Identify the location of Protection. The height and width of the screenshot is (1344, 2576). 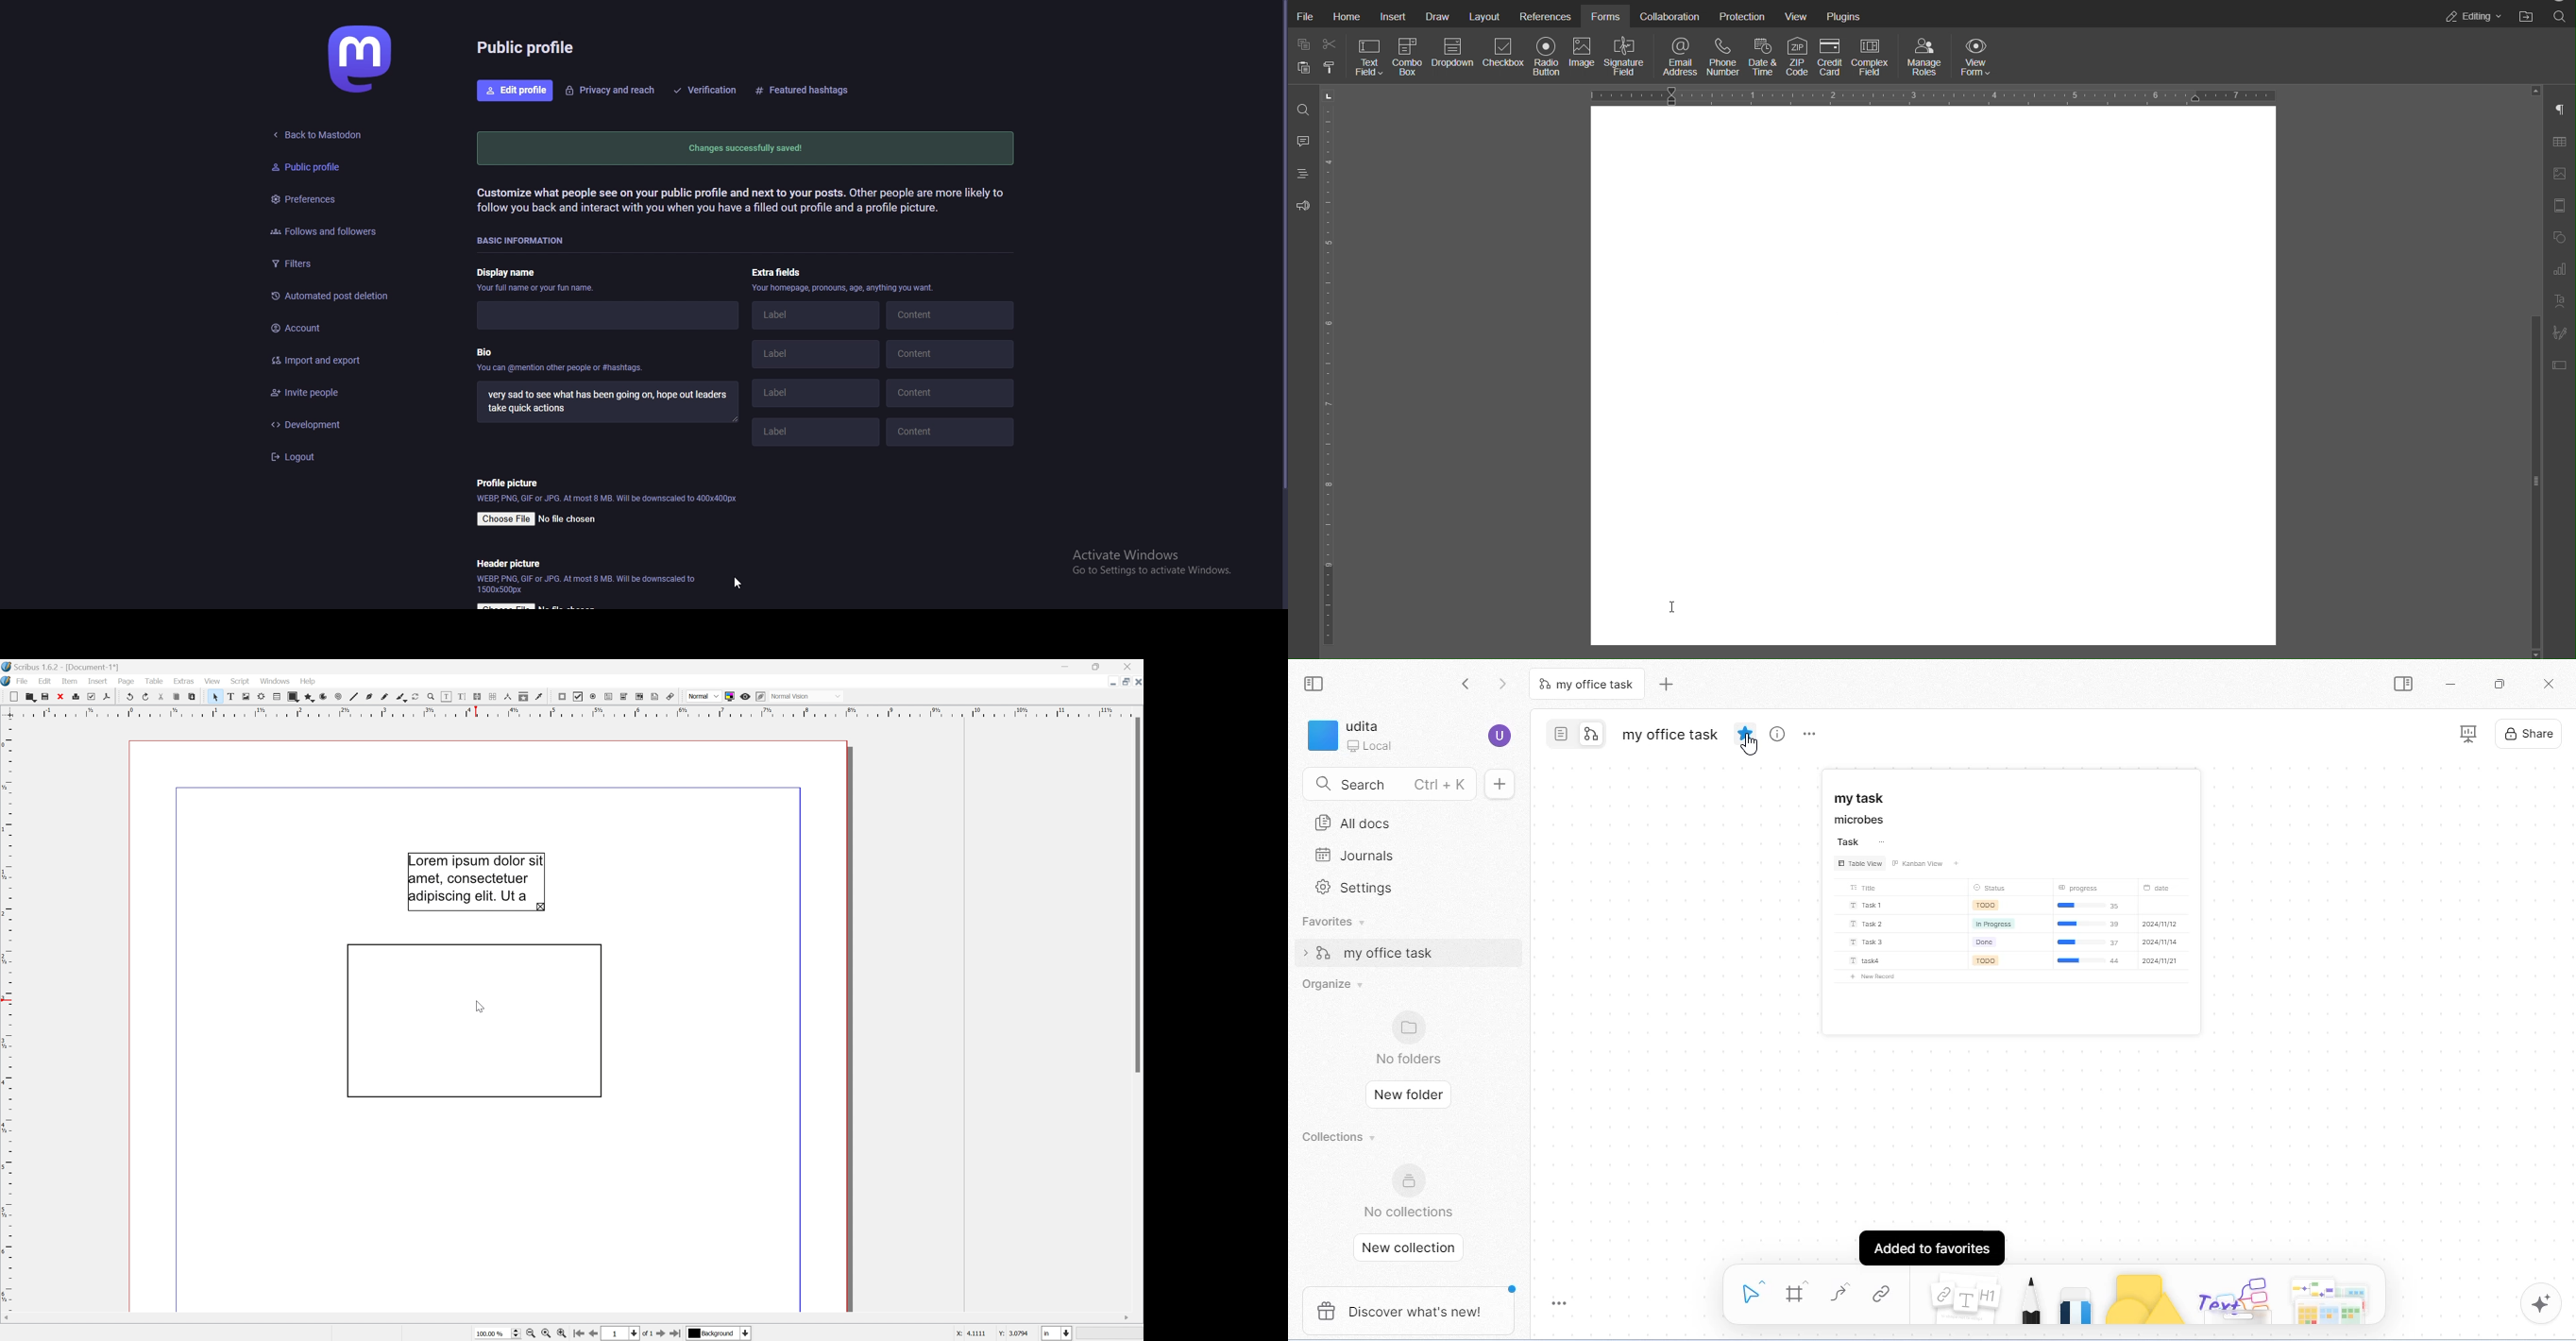
(1741, 15).